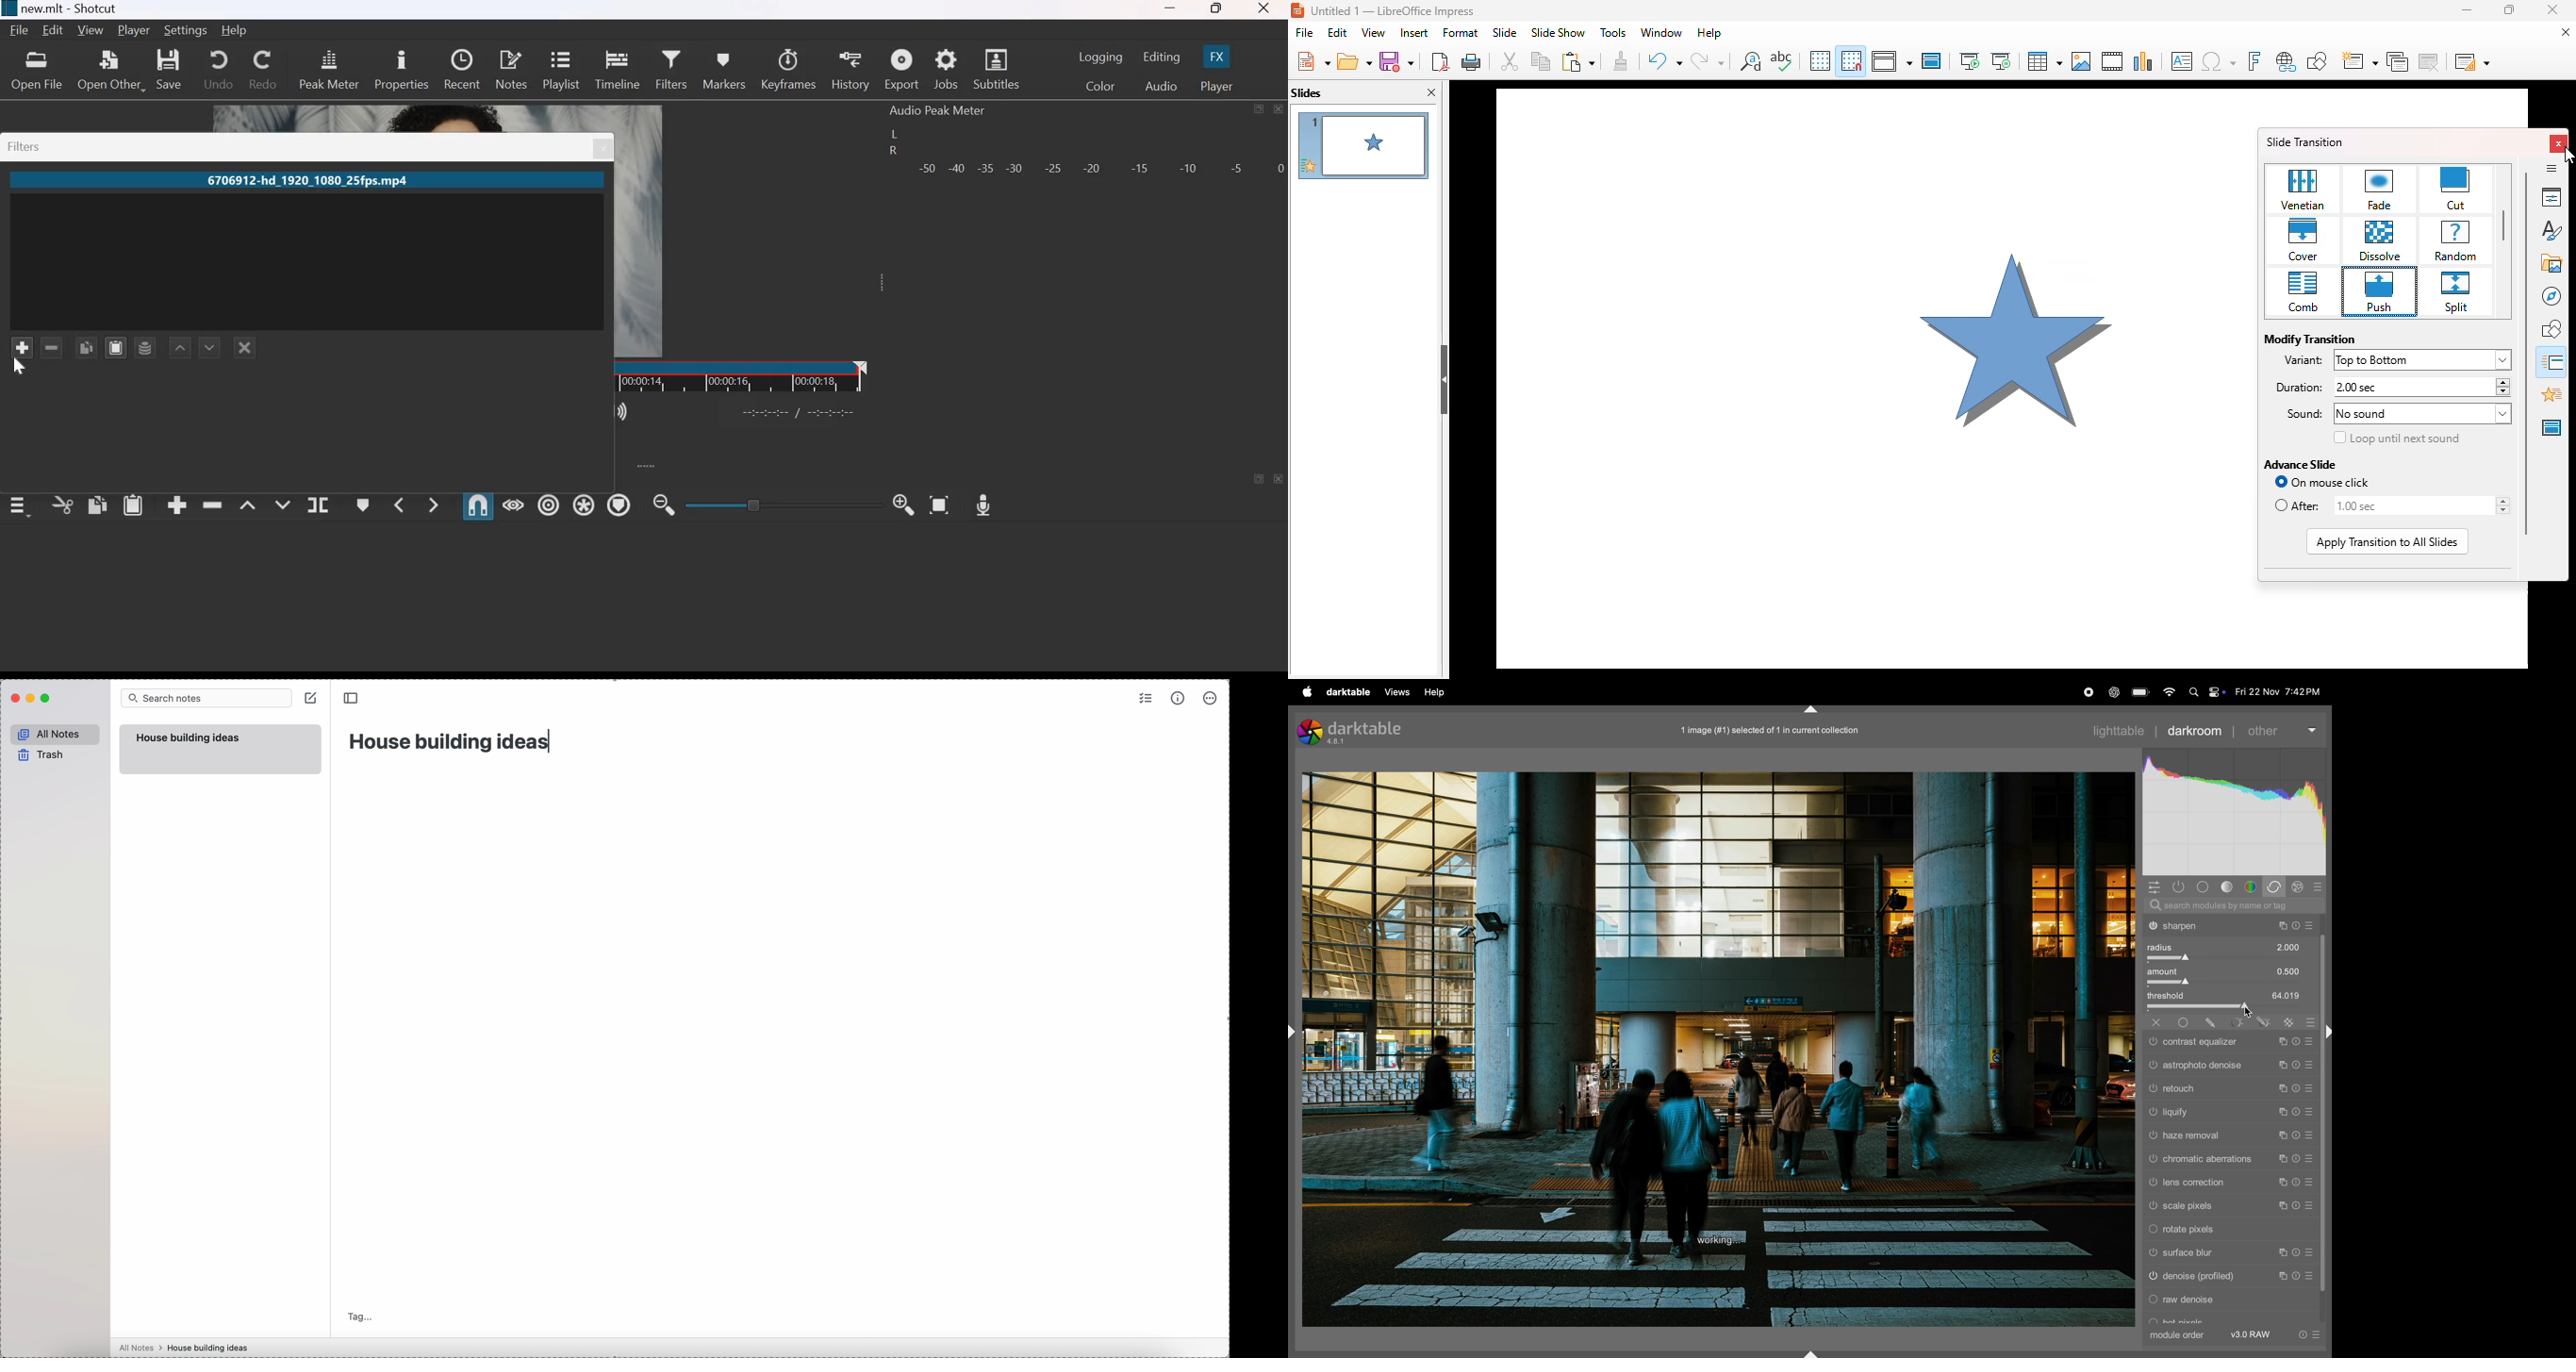  Describe the element at coordinates (2196, 731) in the screenshot. I see `darkroom` at that location.